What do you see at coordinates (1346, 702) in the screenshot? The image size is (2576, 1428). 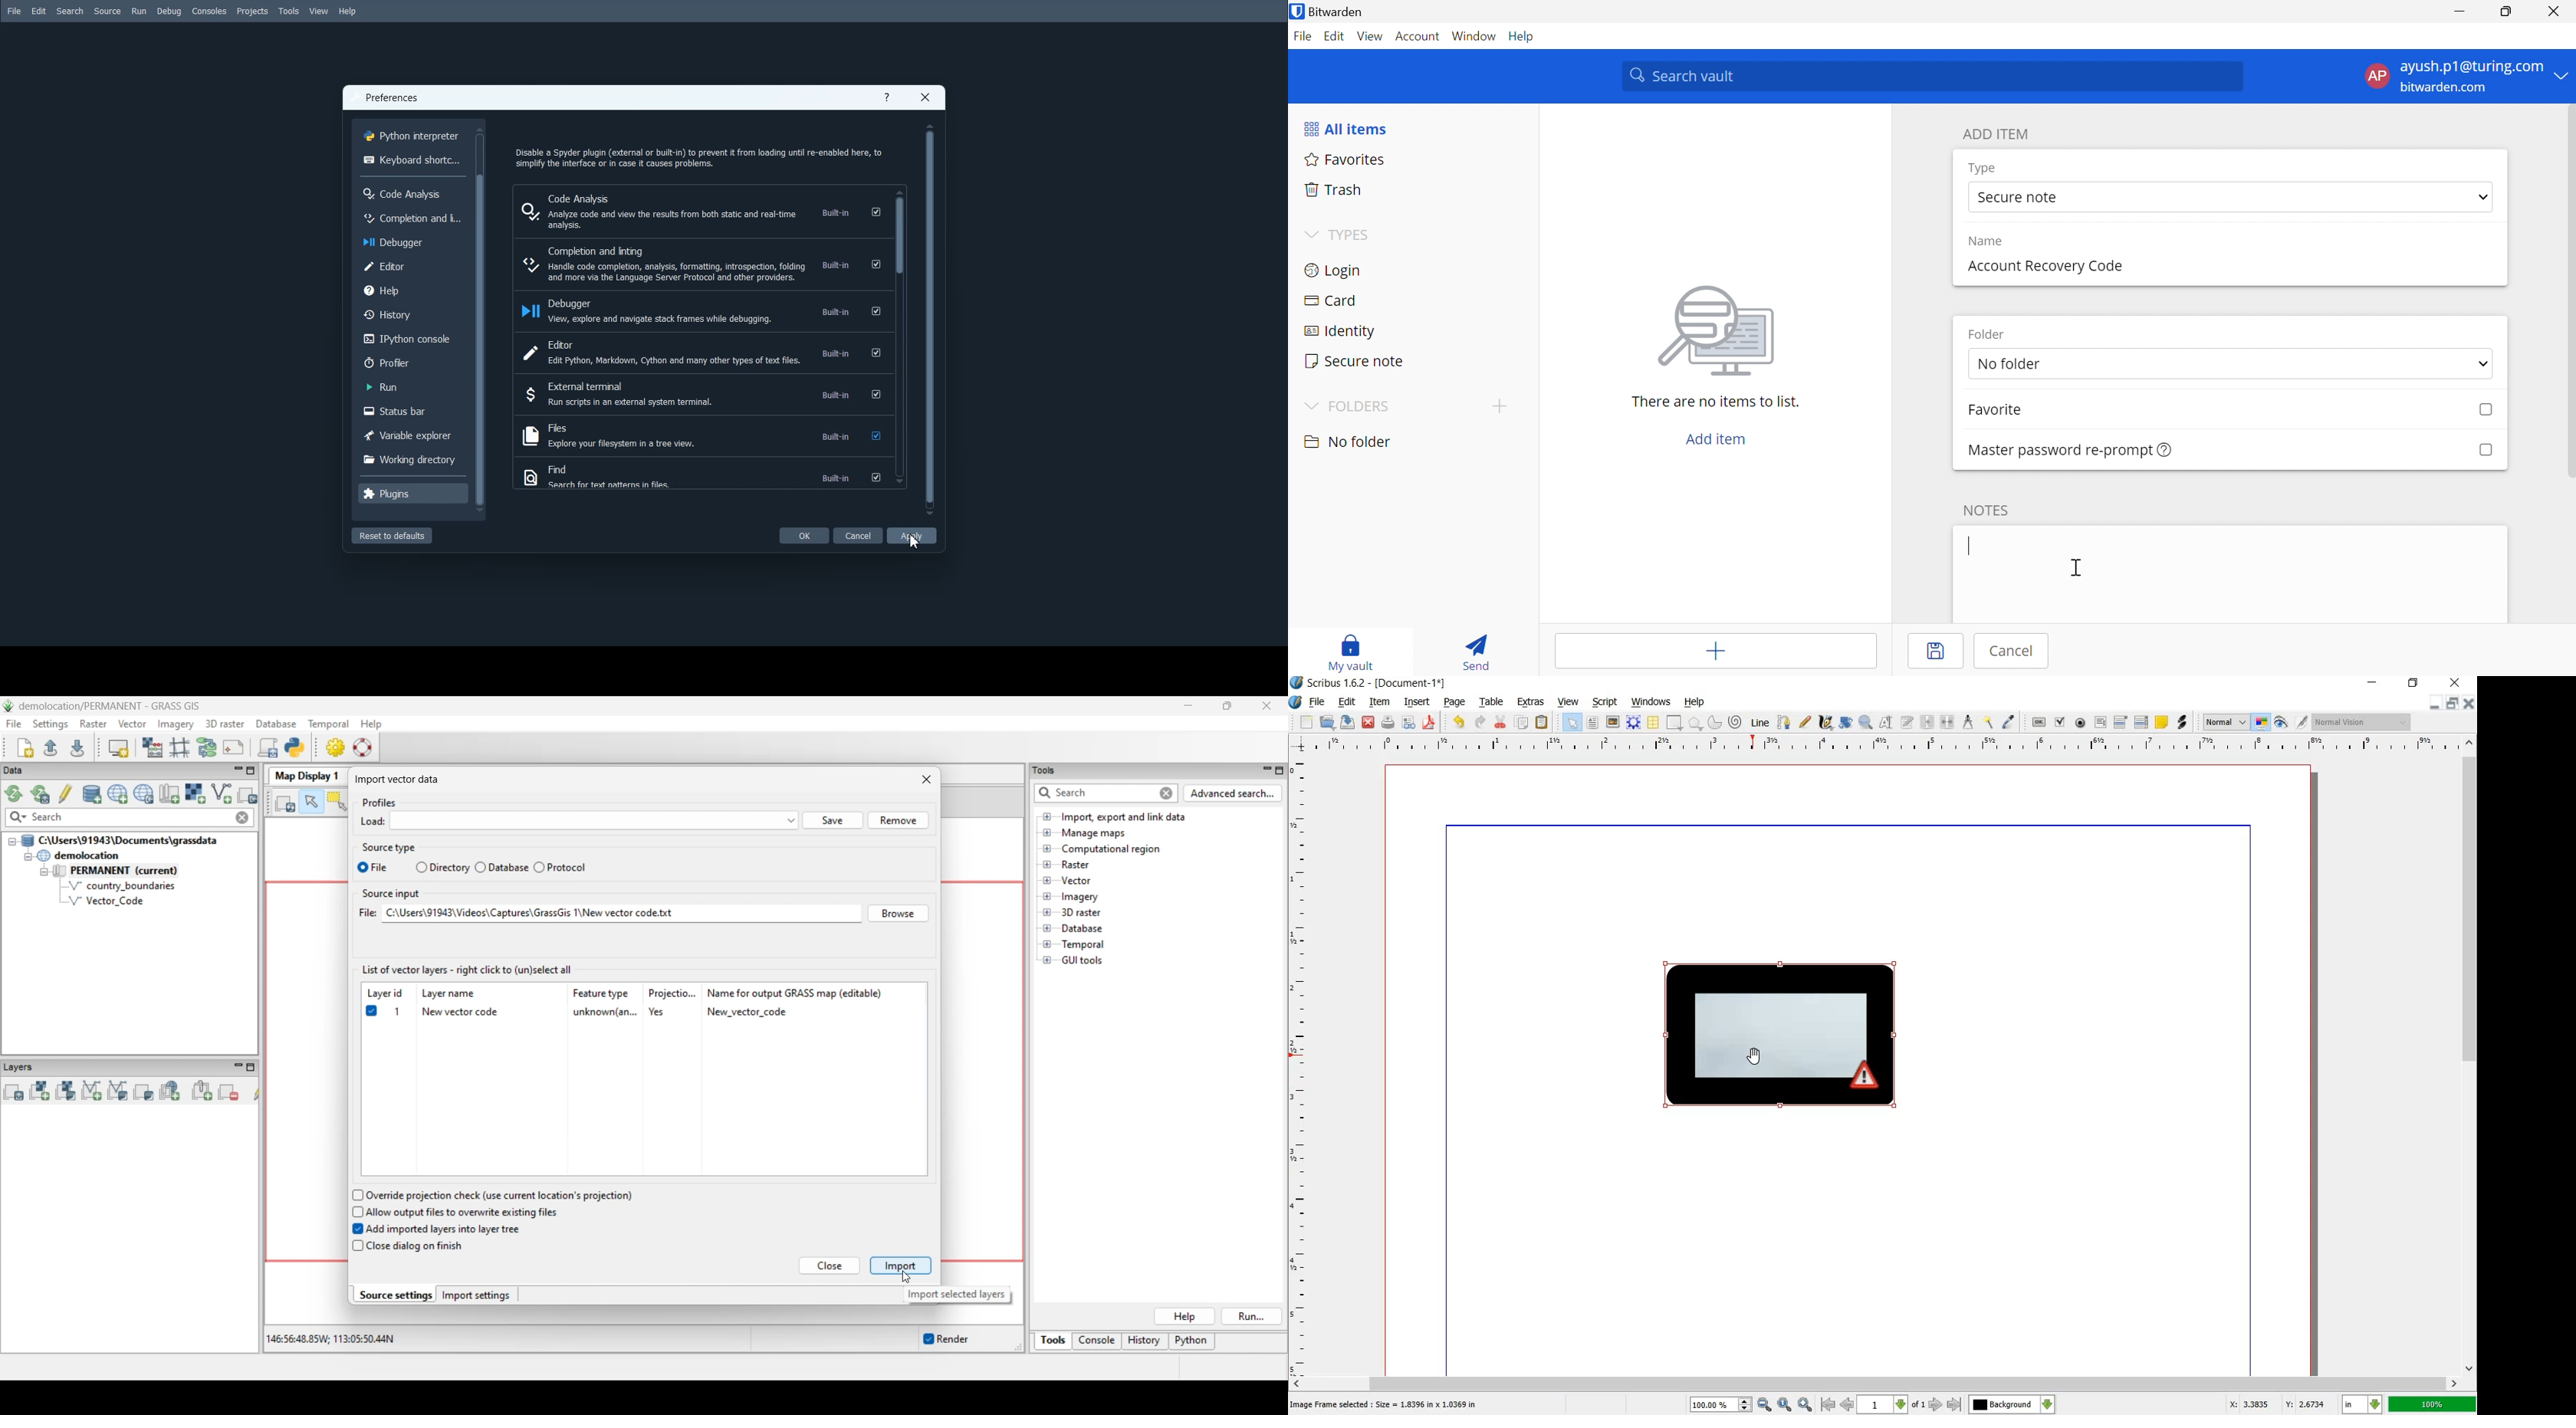 I see `edit` at bounding box center [1346, 702].